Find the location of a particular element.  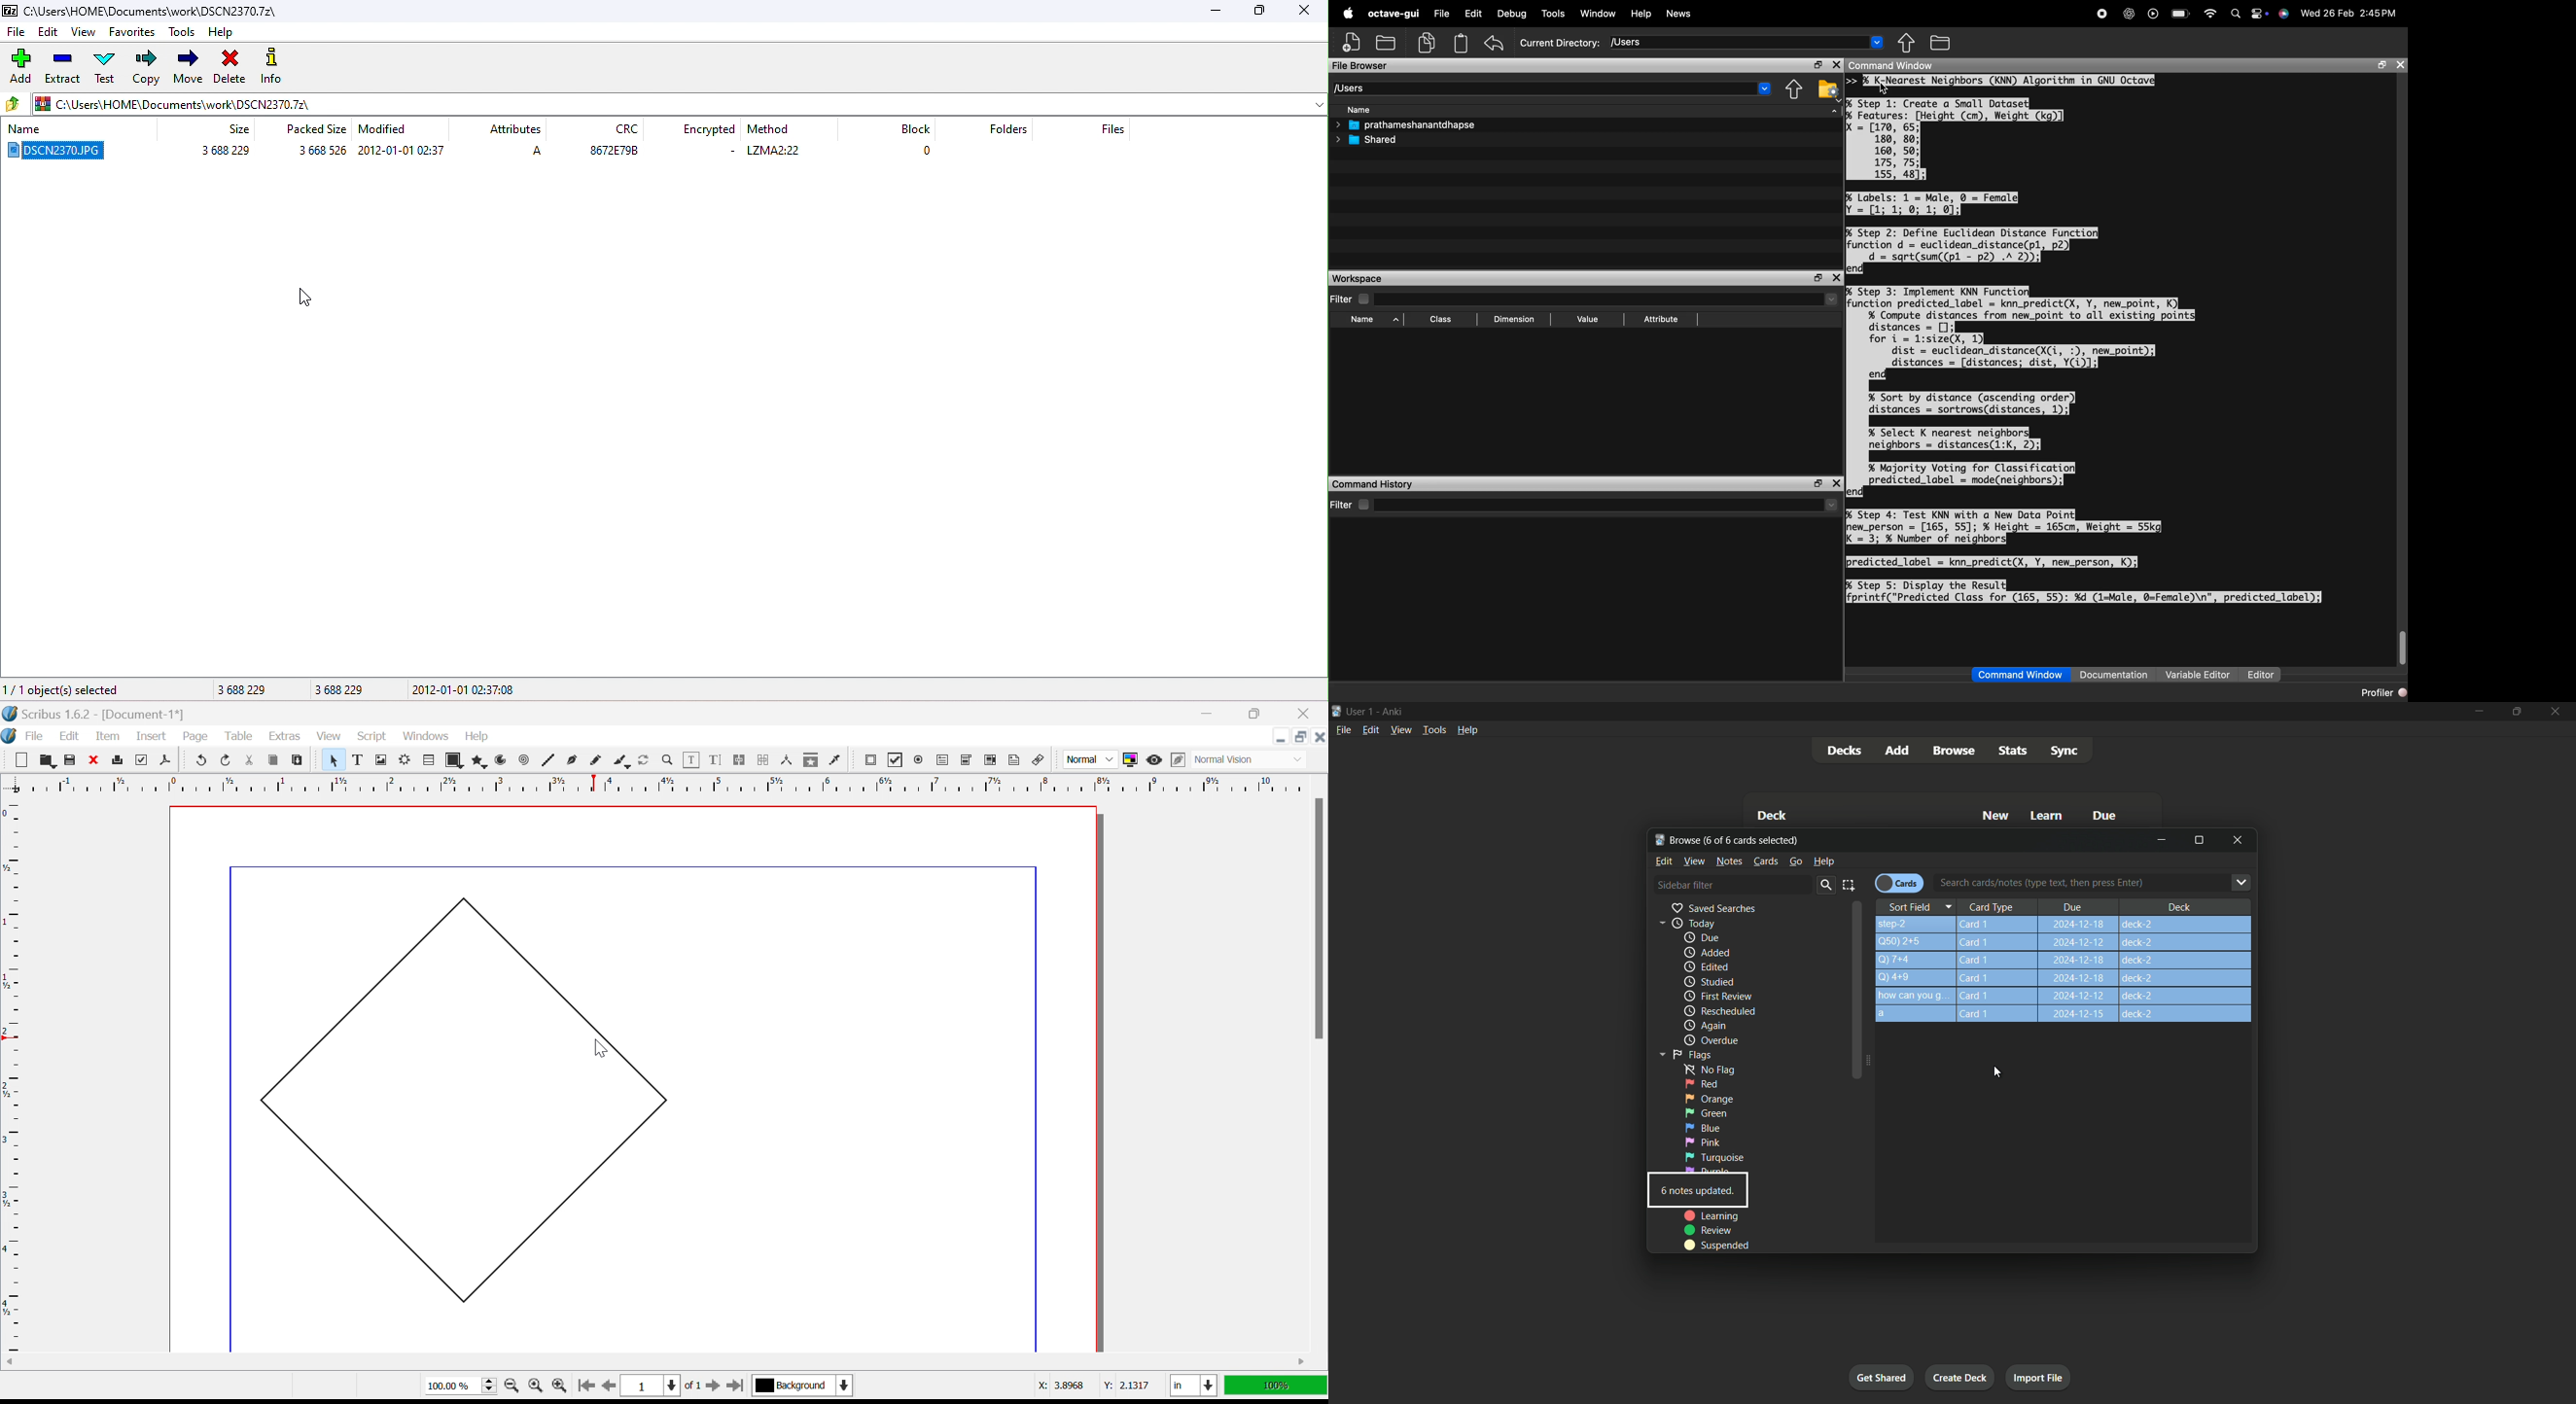

method is located at coordinates (769, 131).